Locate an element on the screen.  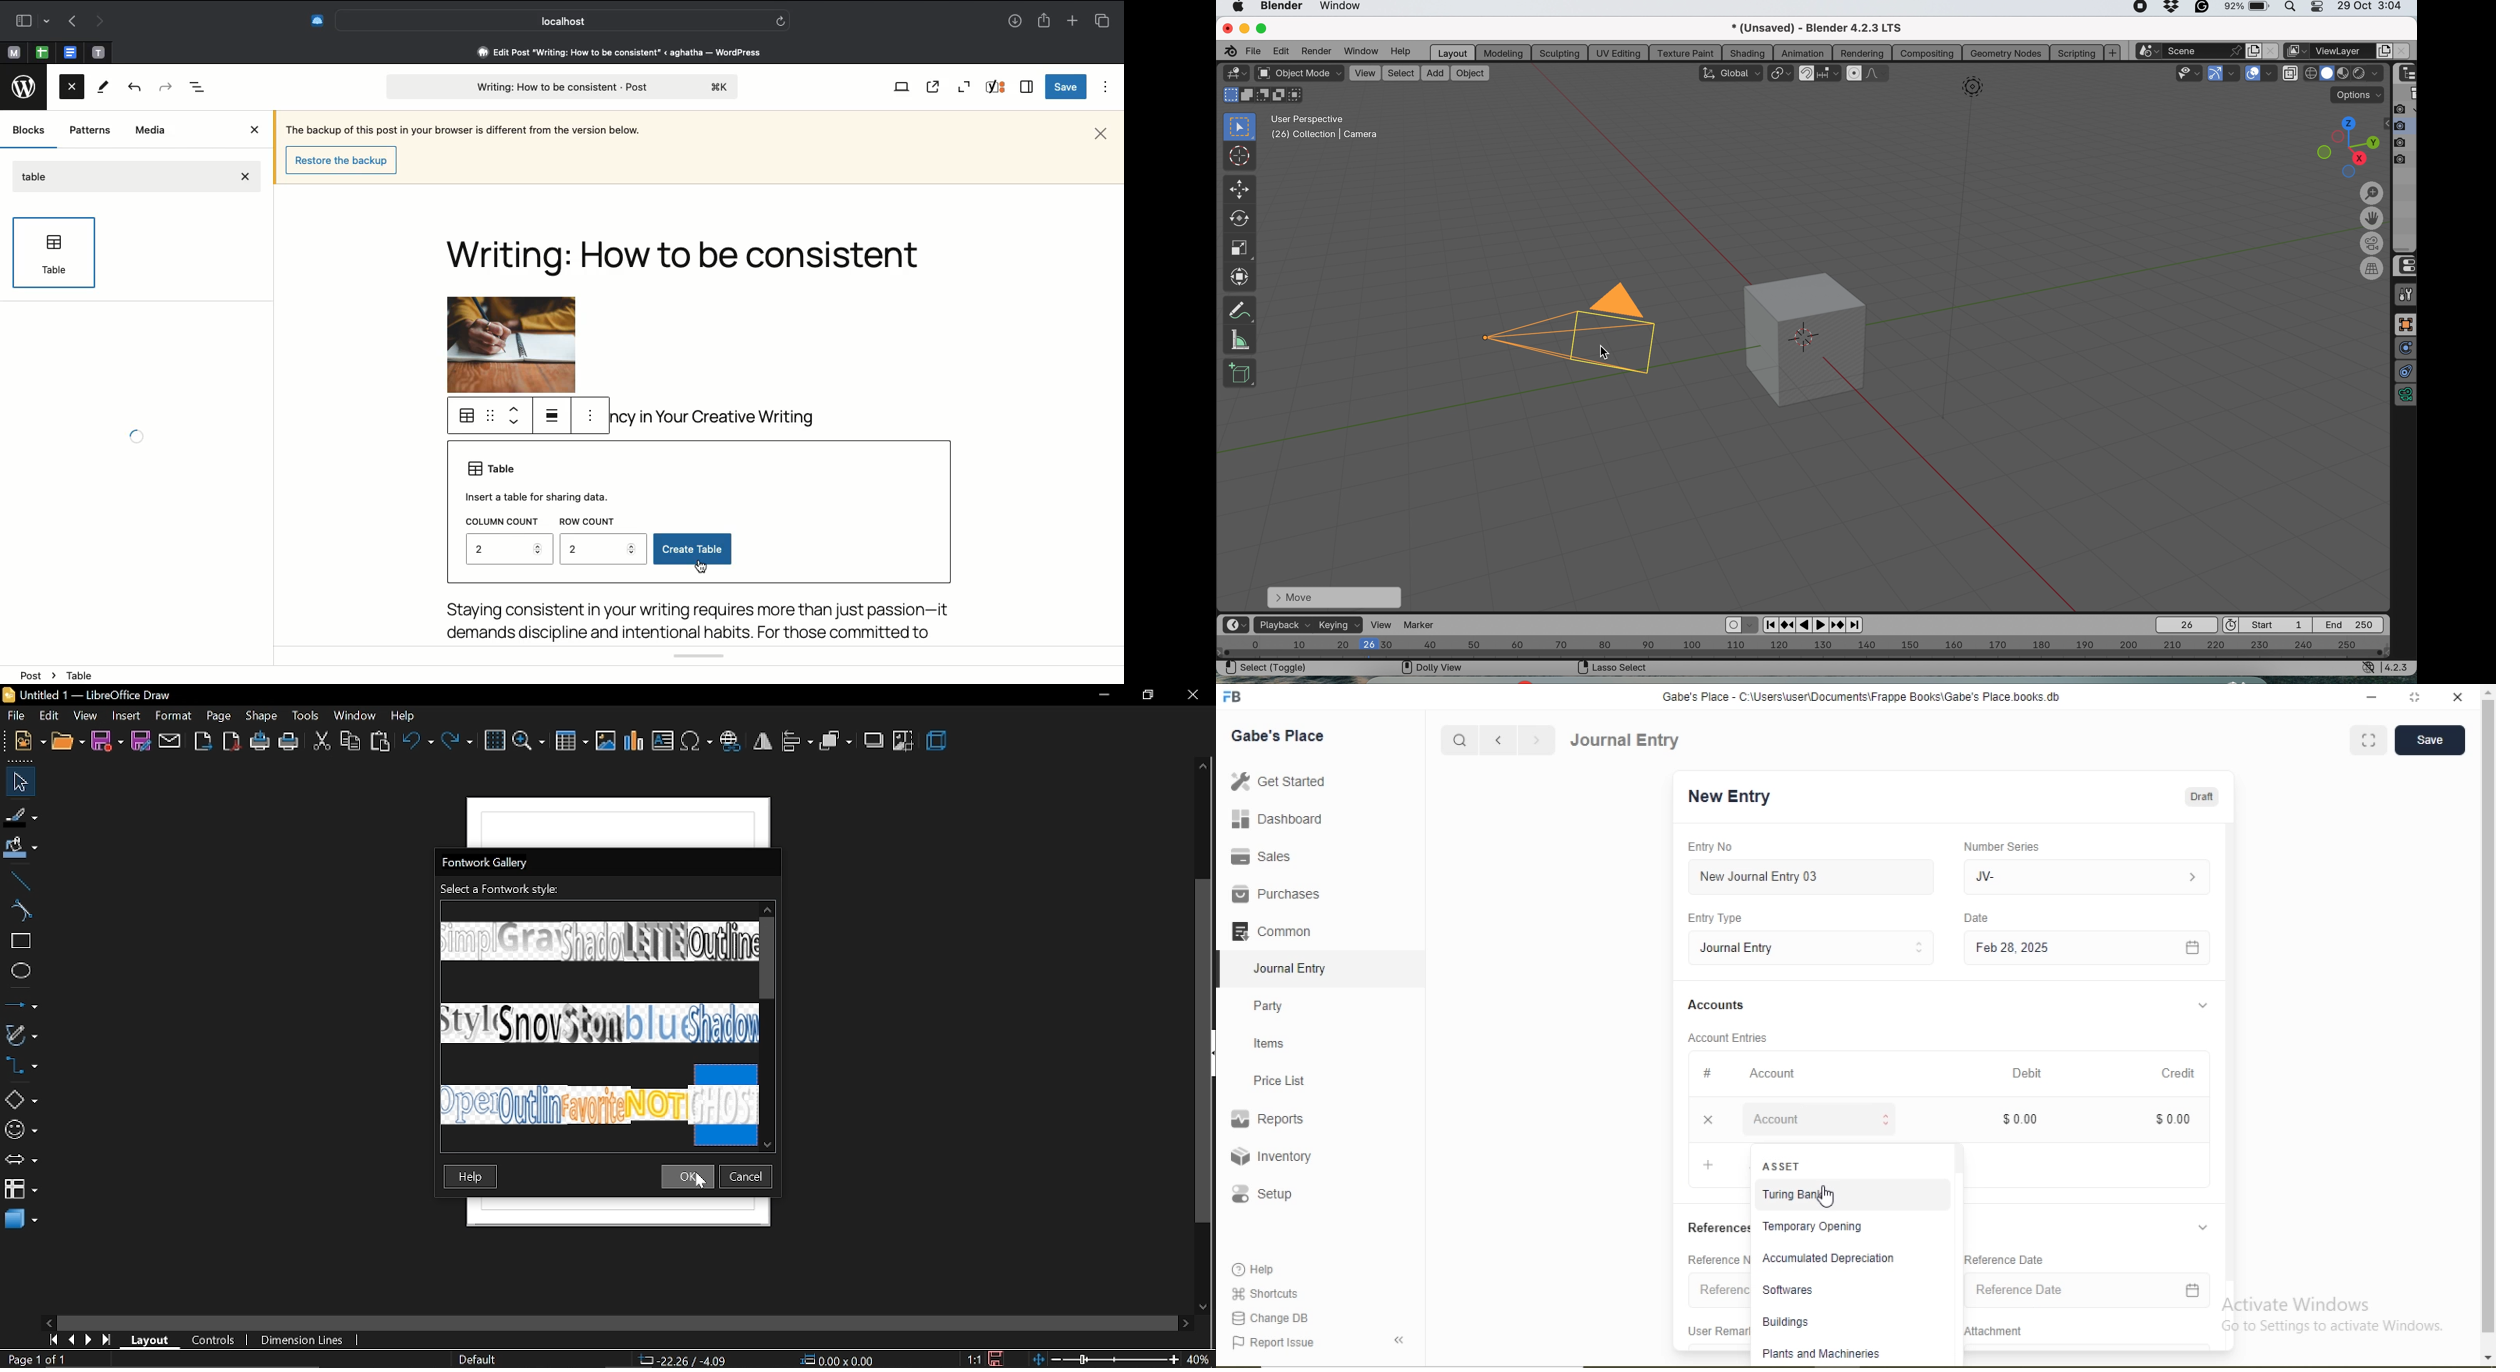
arrange is located at coordinates (836, 742).